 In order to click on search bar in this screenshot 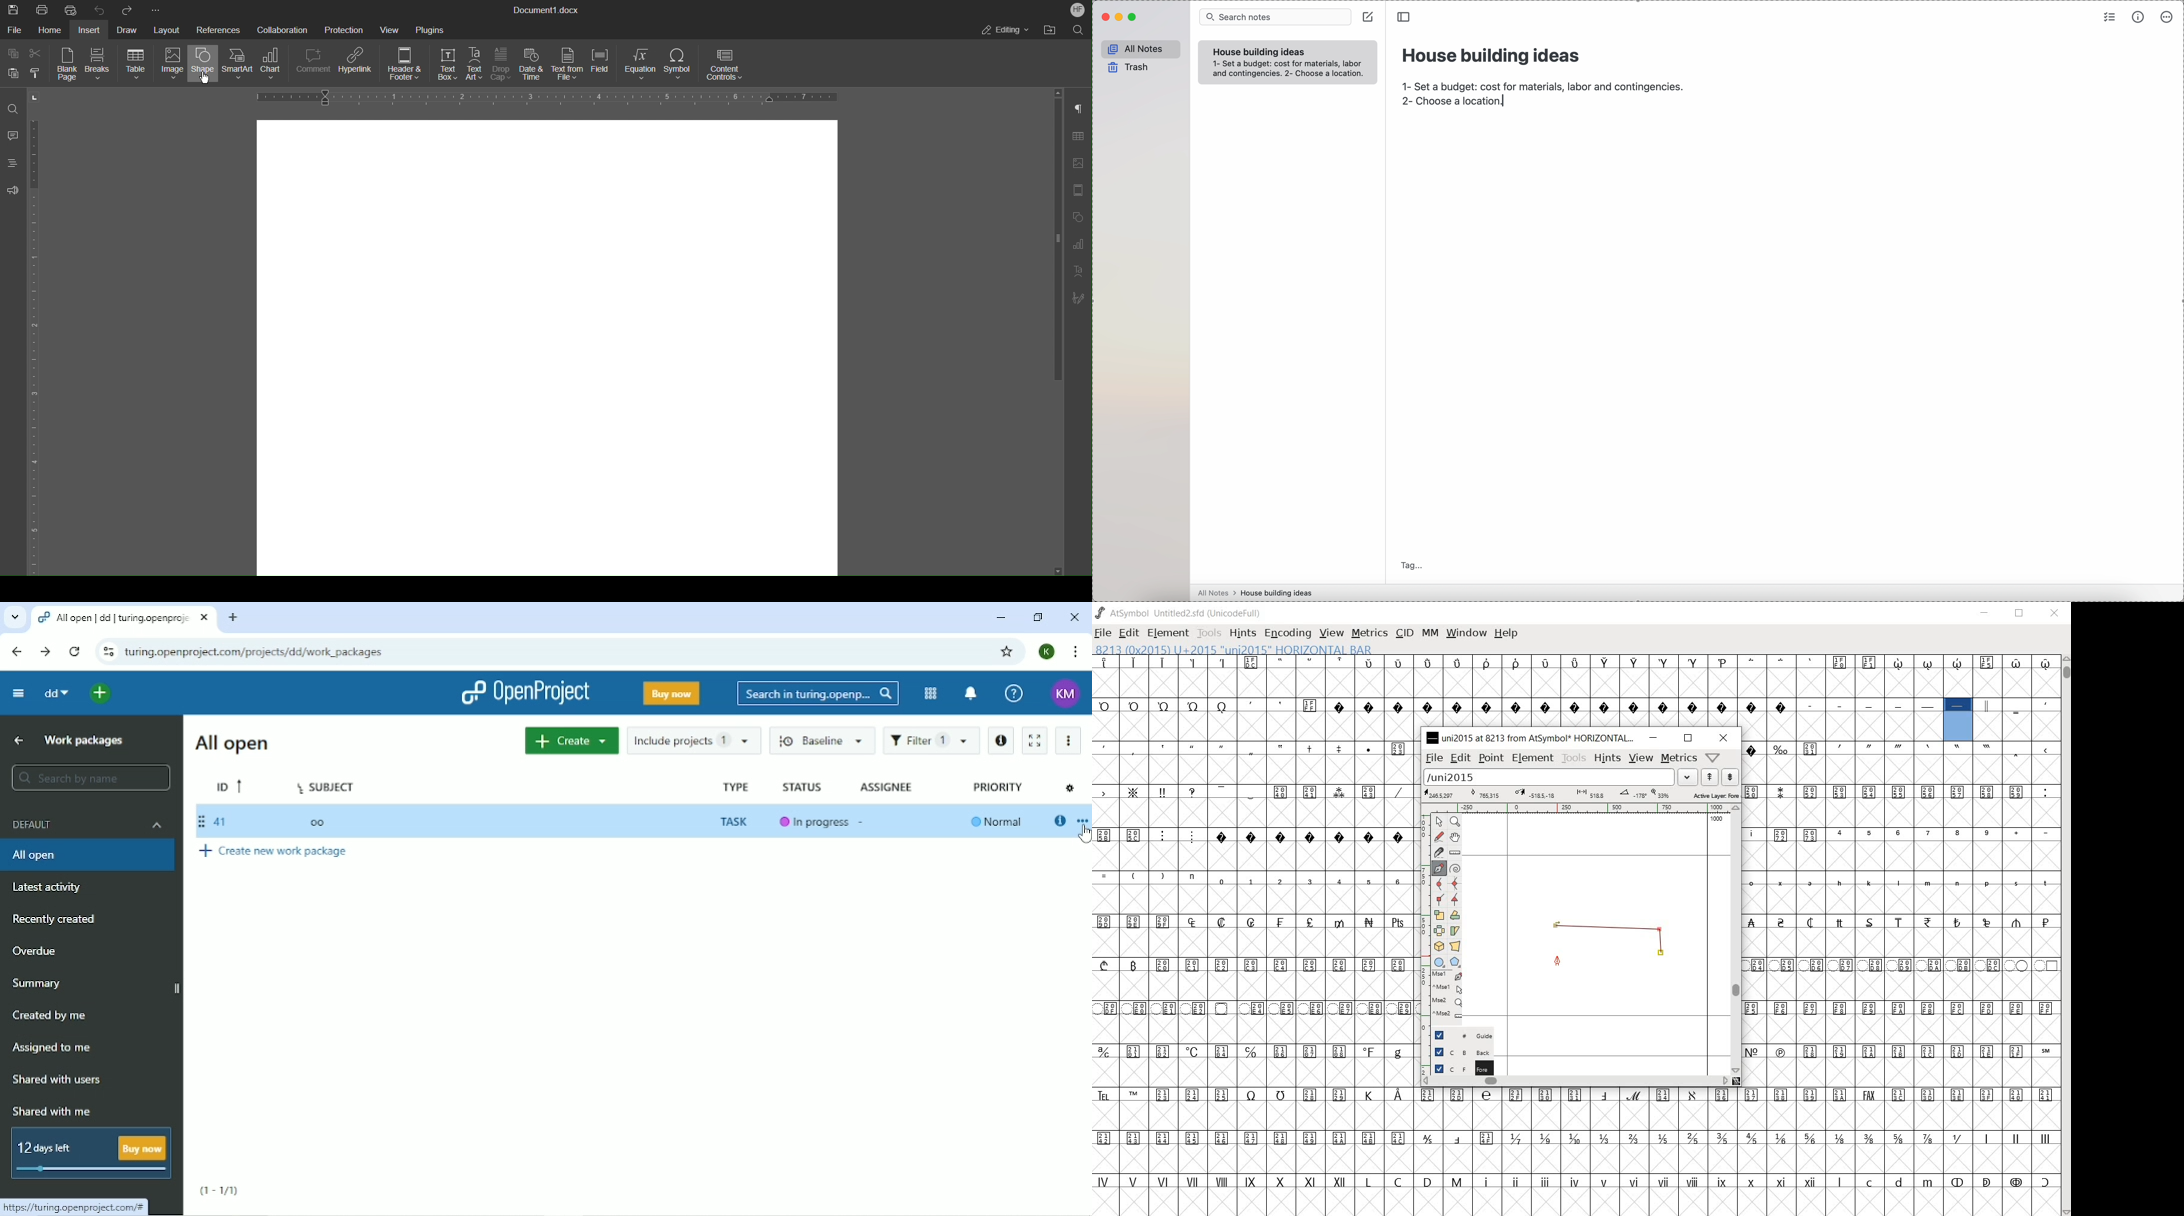, I will do `click(1274, 17)`.